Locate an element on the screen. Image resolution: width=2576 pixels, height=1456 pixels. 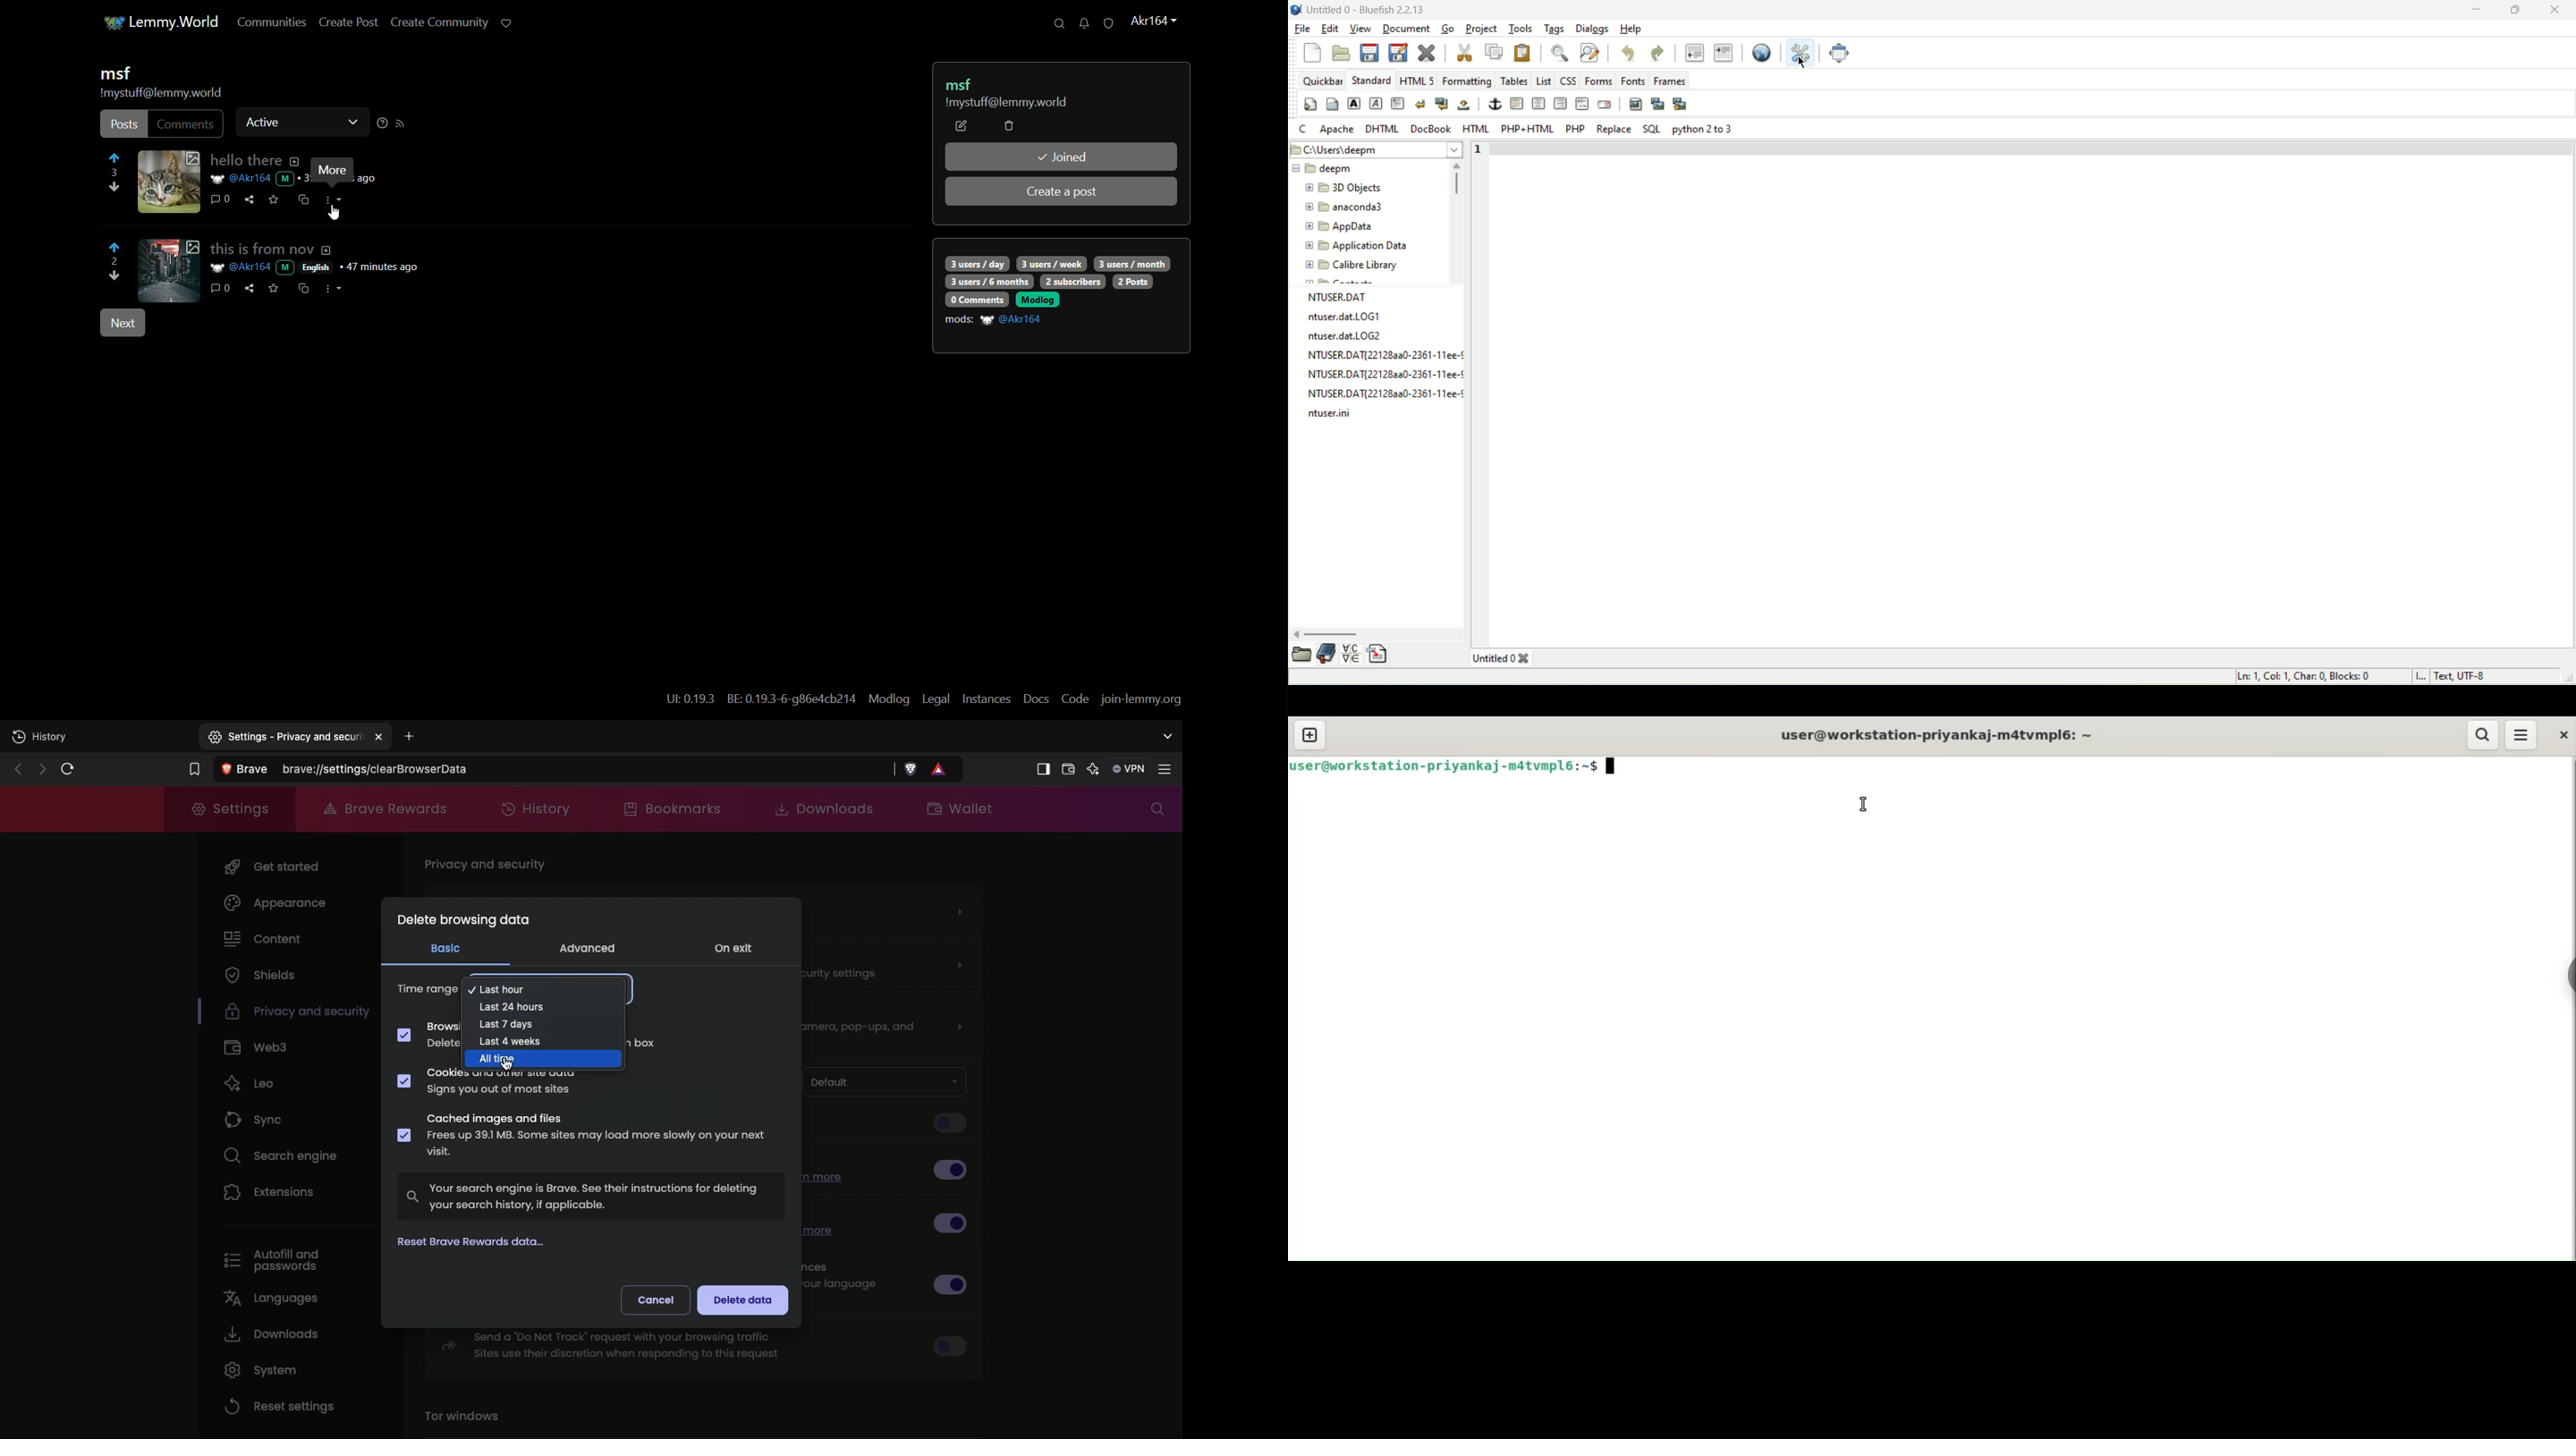
text is located at coordinates (690, 700).